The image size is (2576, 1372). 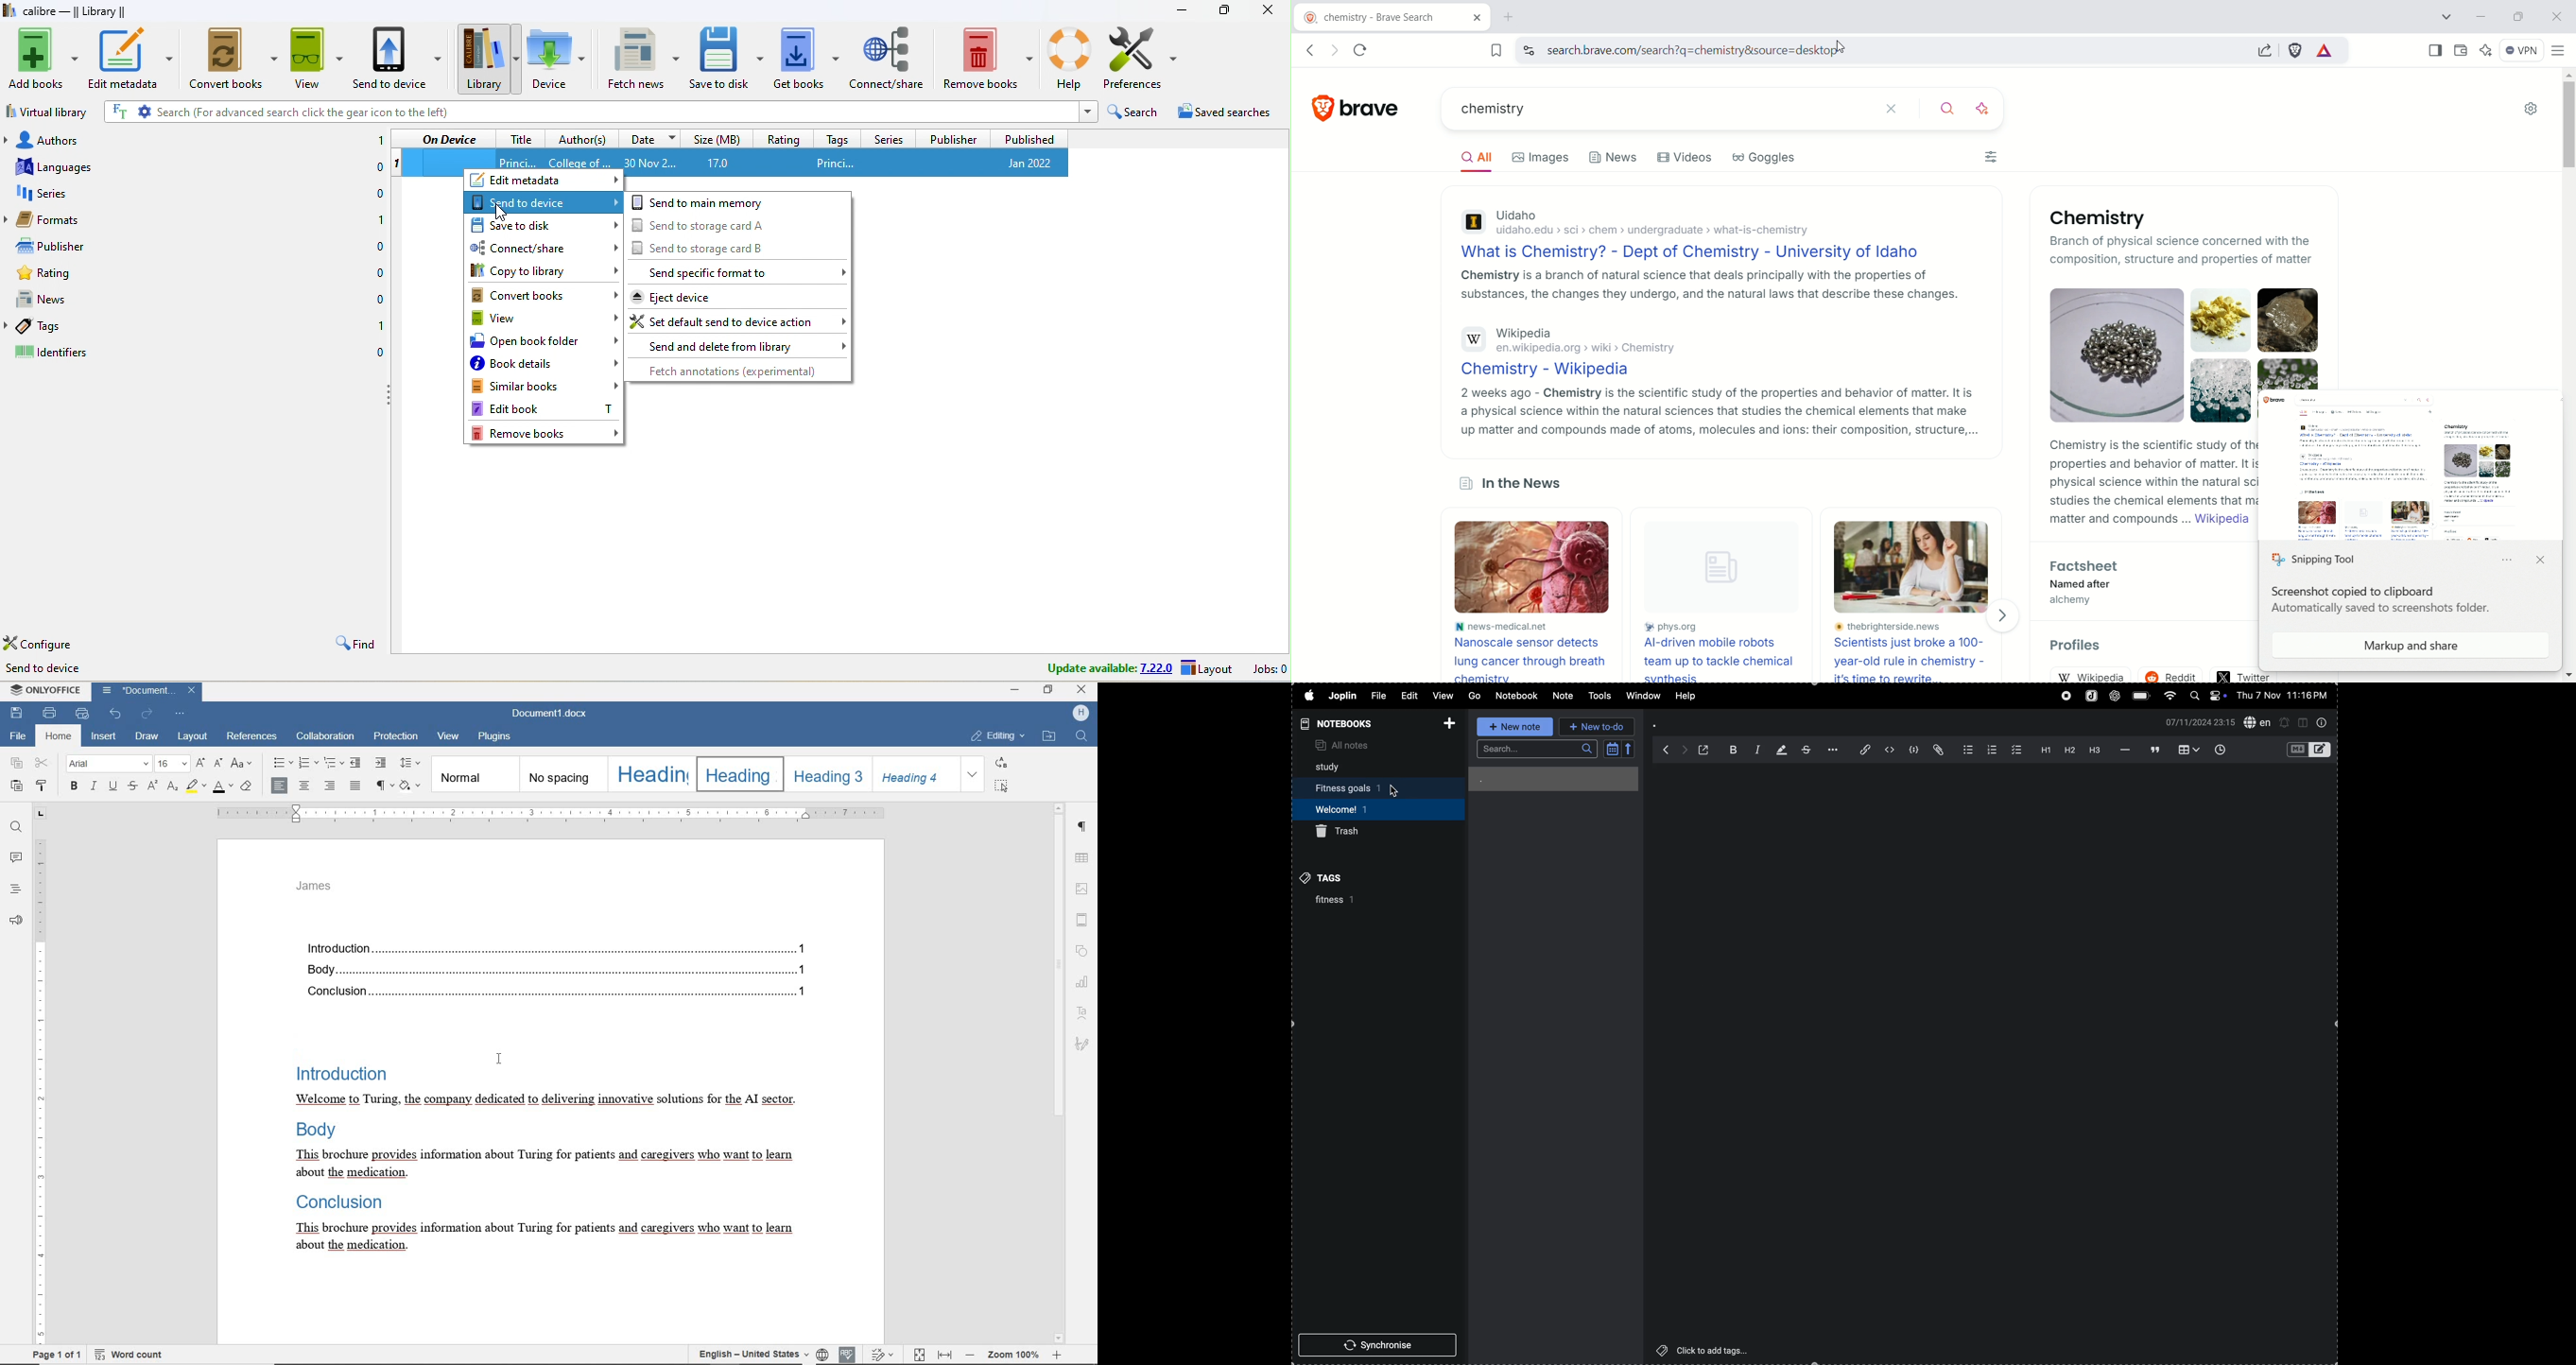 What do you see at coordinates (1830, 750) in the screenshot?
I see `options` at bounding box center [1830, 750].